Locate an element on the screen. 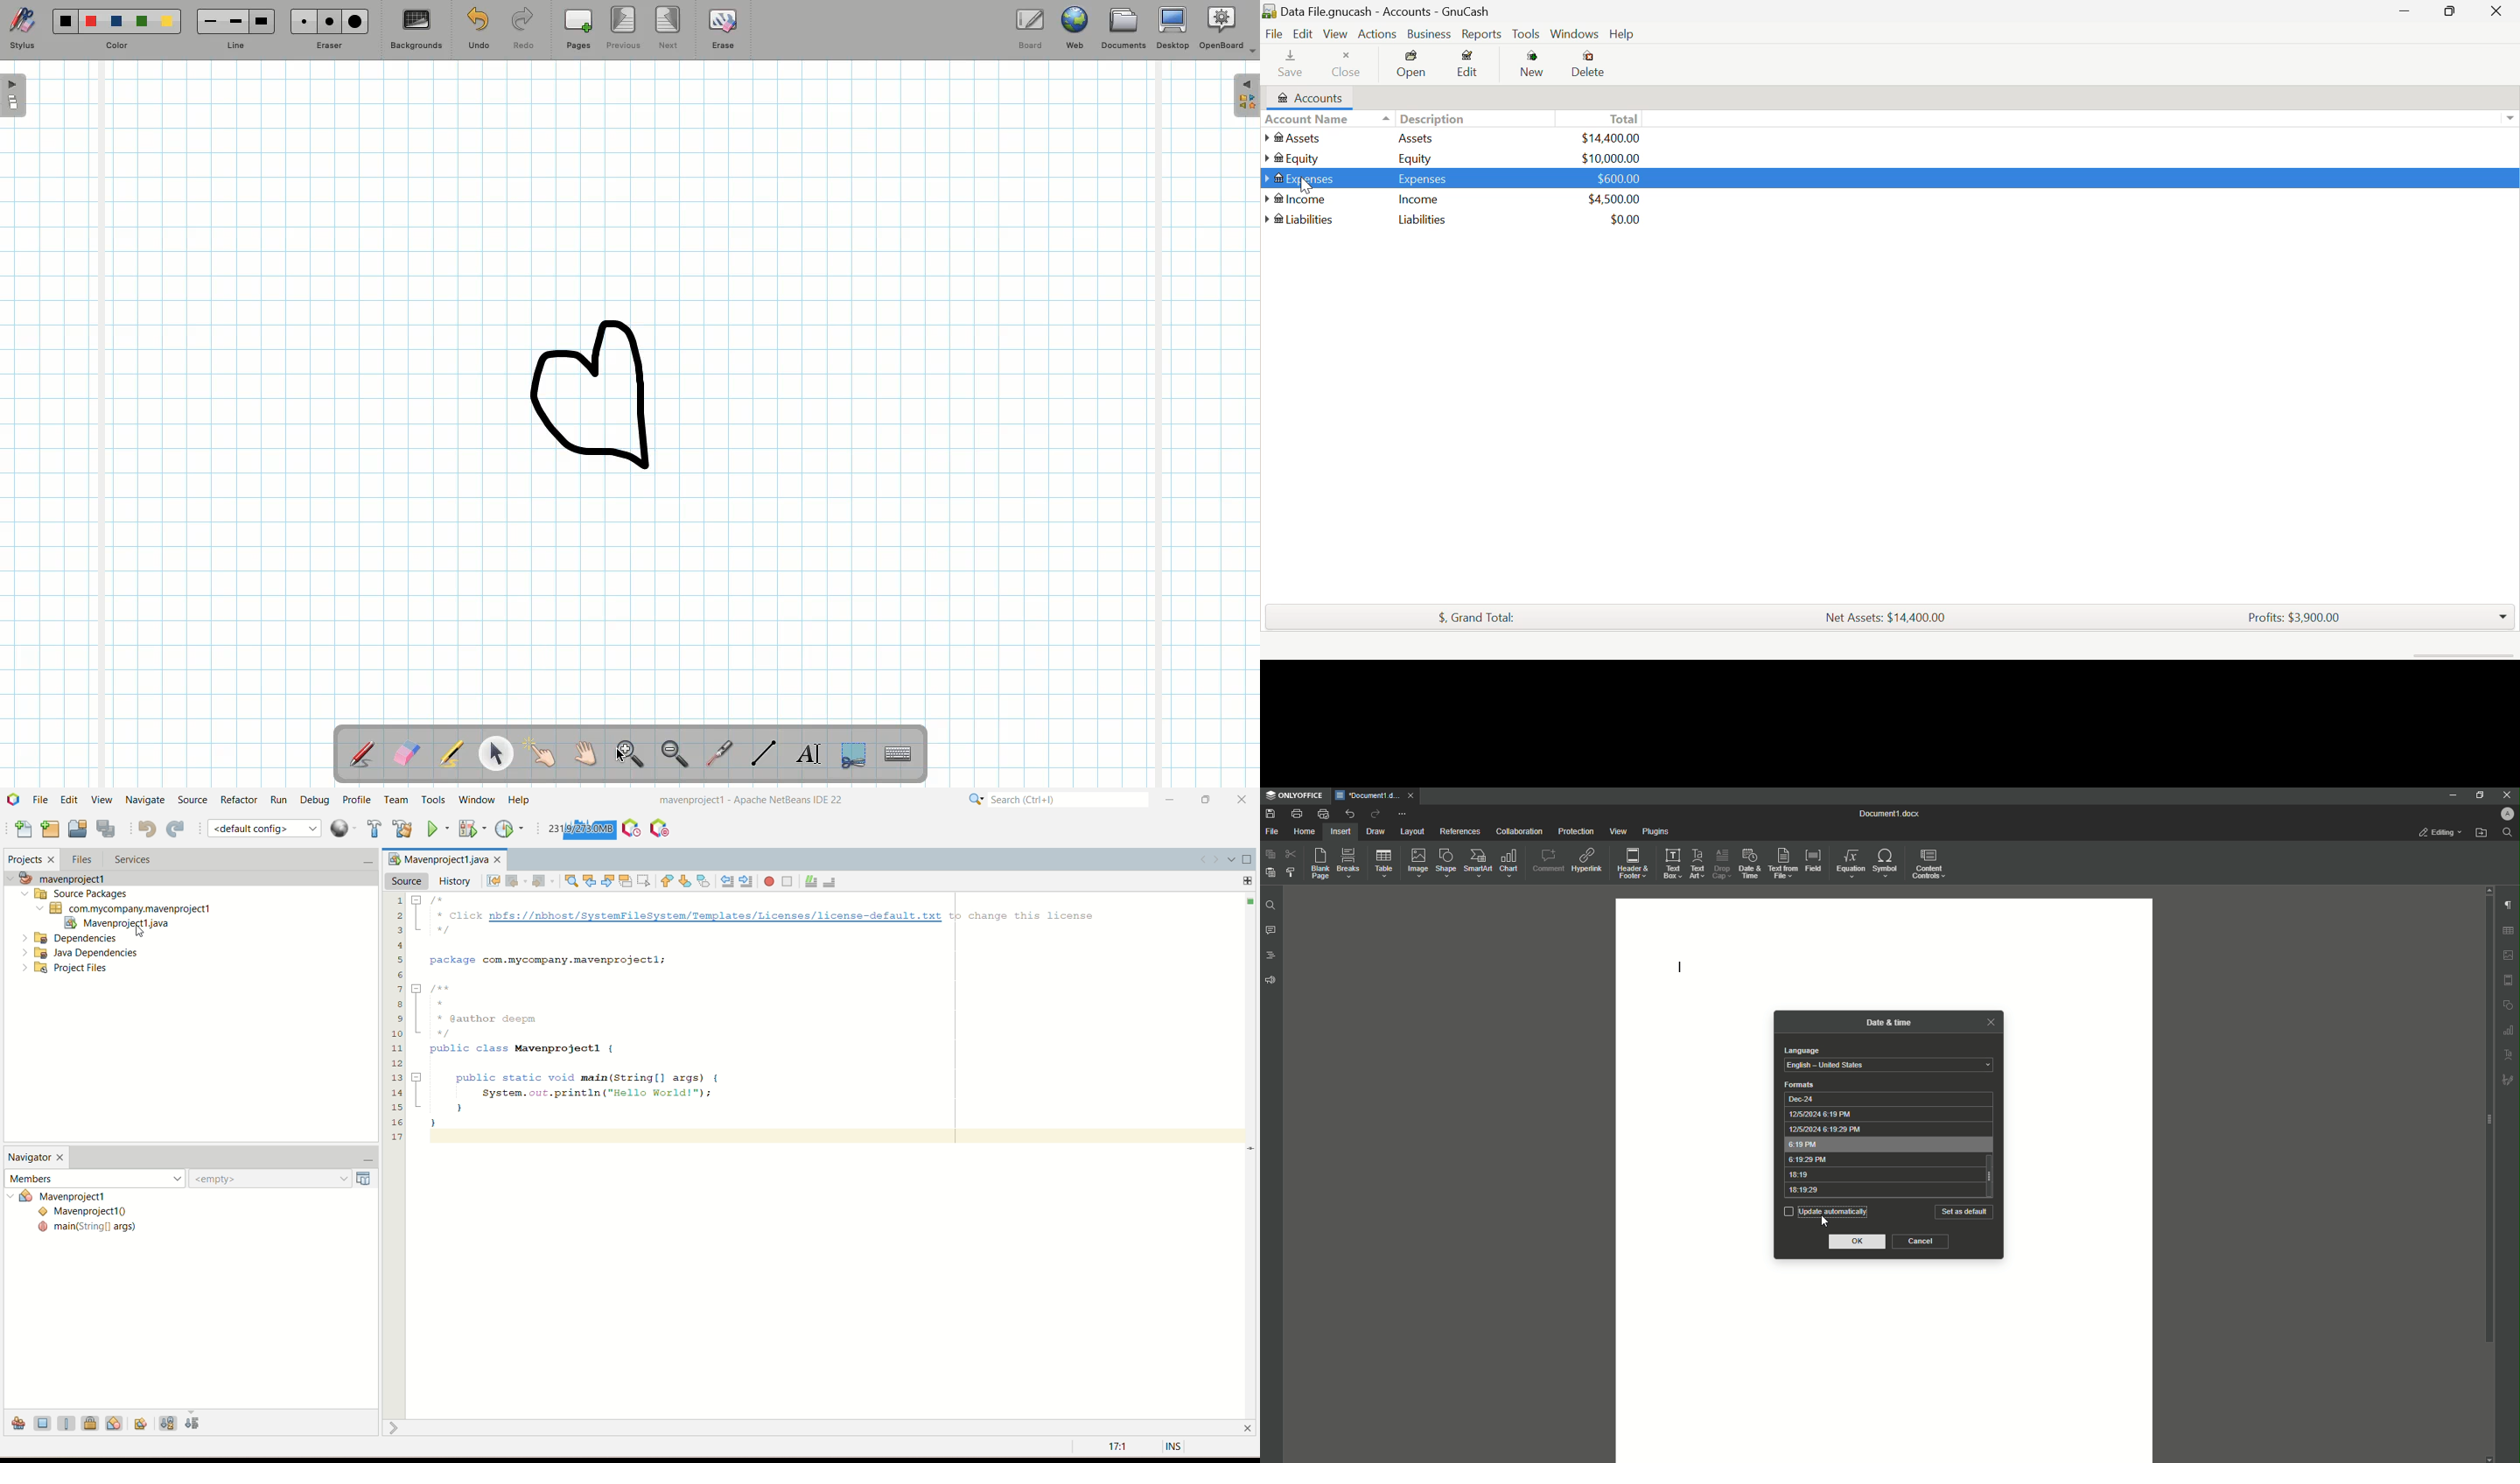 The height and width of the screenshot is (1484, 2520). find selection is located at coordinates (570, 881).